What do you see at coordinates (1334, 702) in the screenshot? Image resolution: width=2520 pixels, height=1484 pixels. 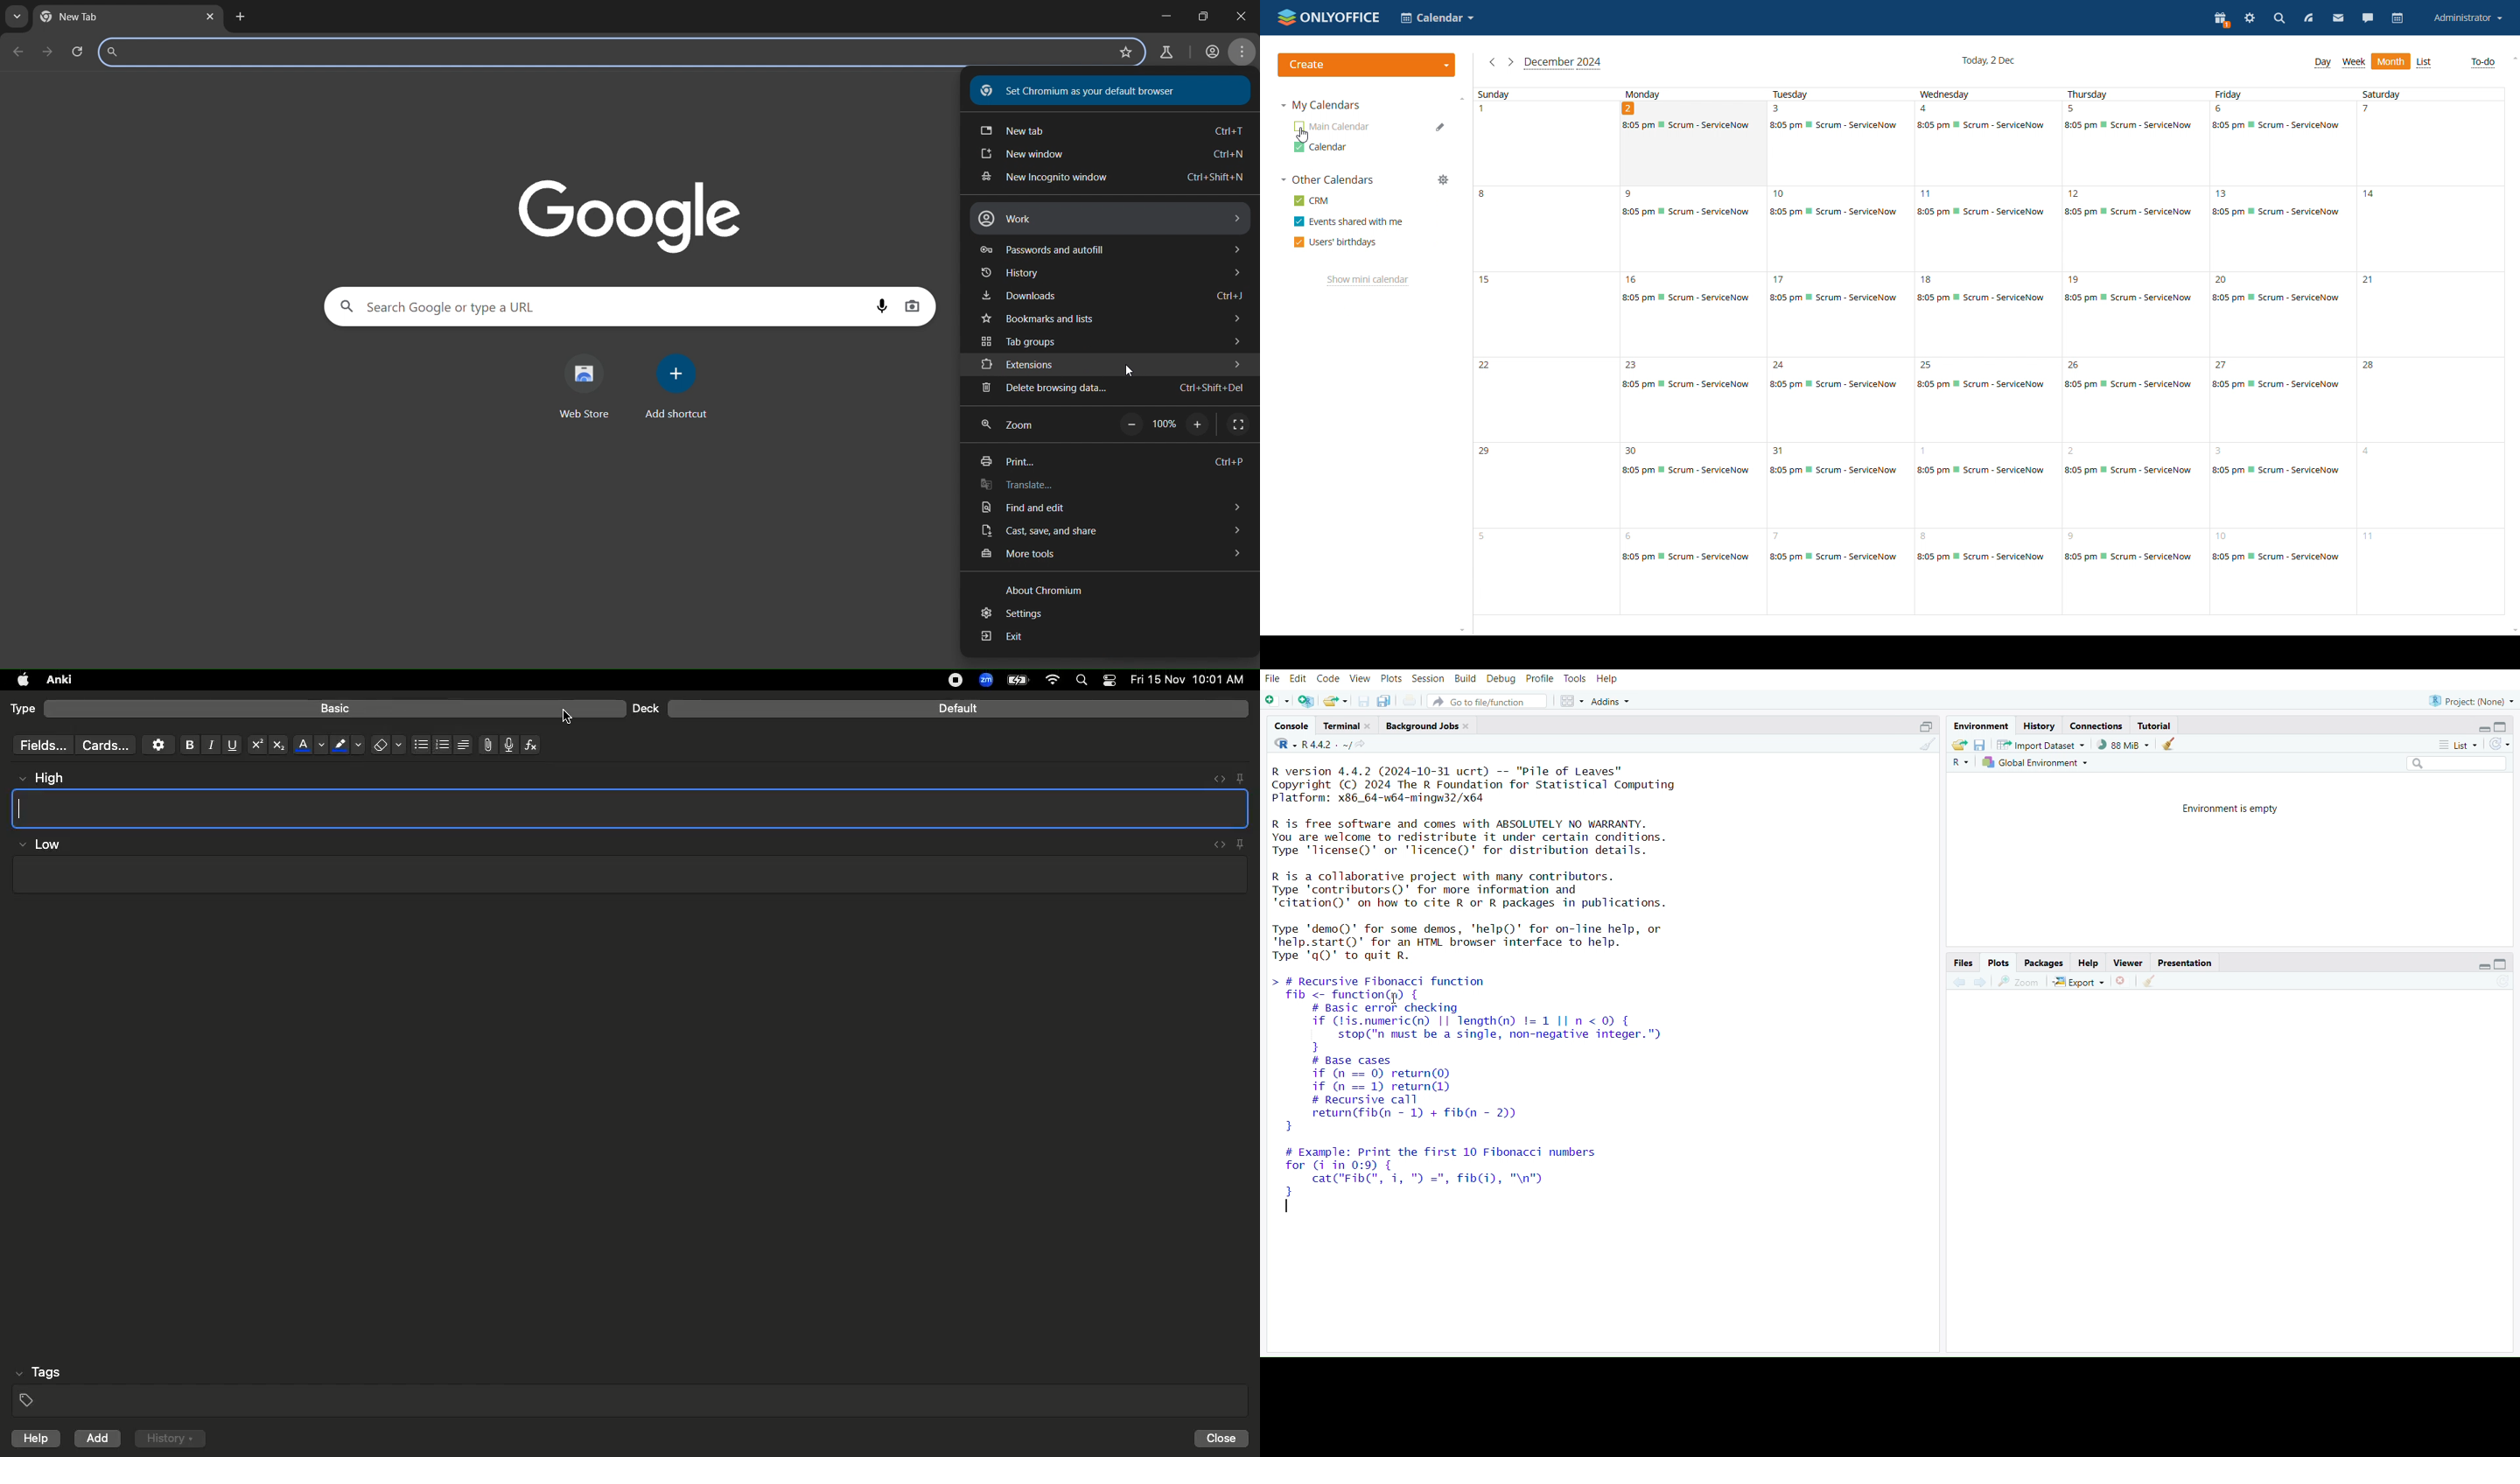 I see `open an existing file` at bounding box center [1334, 702].